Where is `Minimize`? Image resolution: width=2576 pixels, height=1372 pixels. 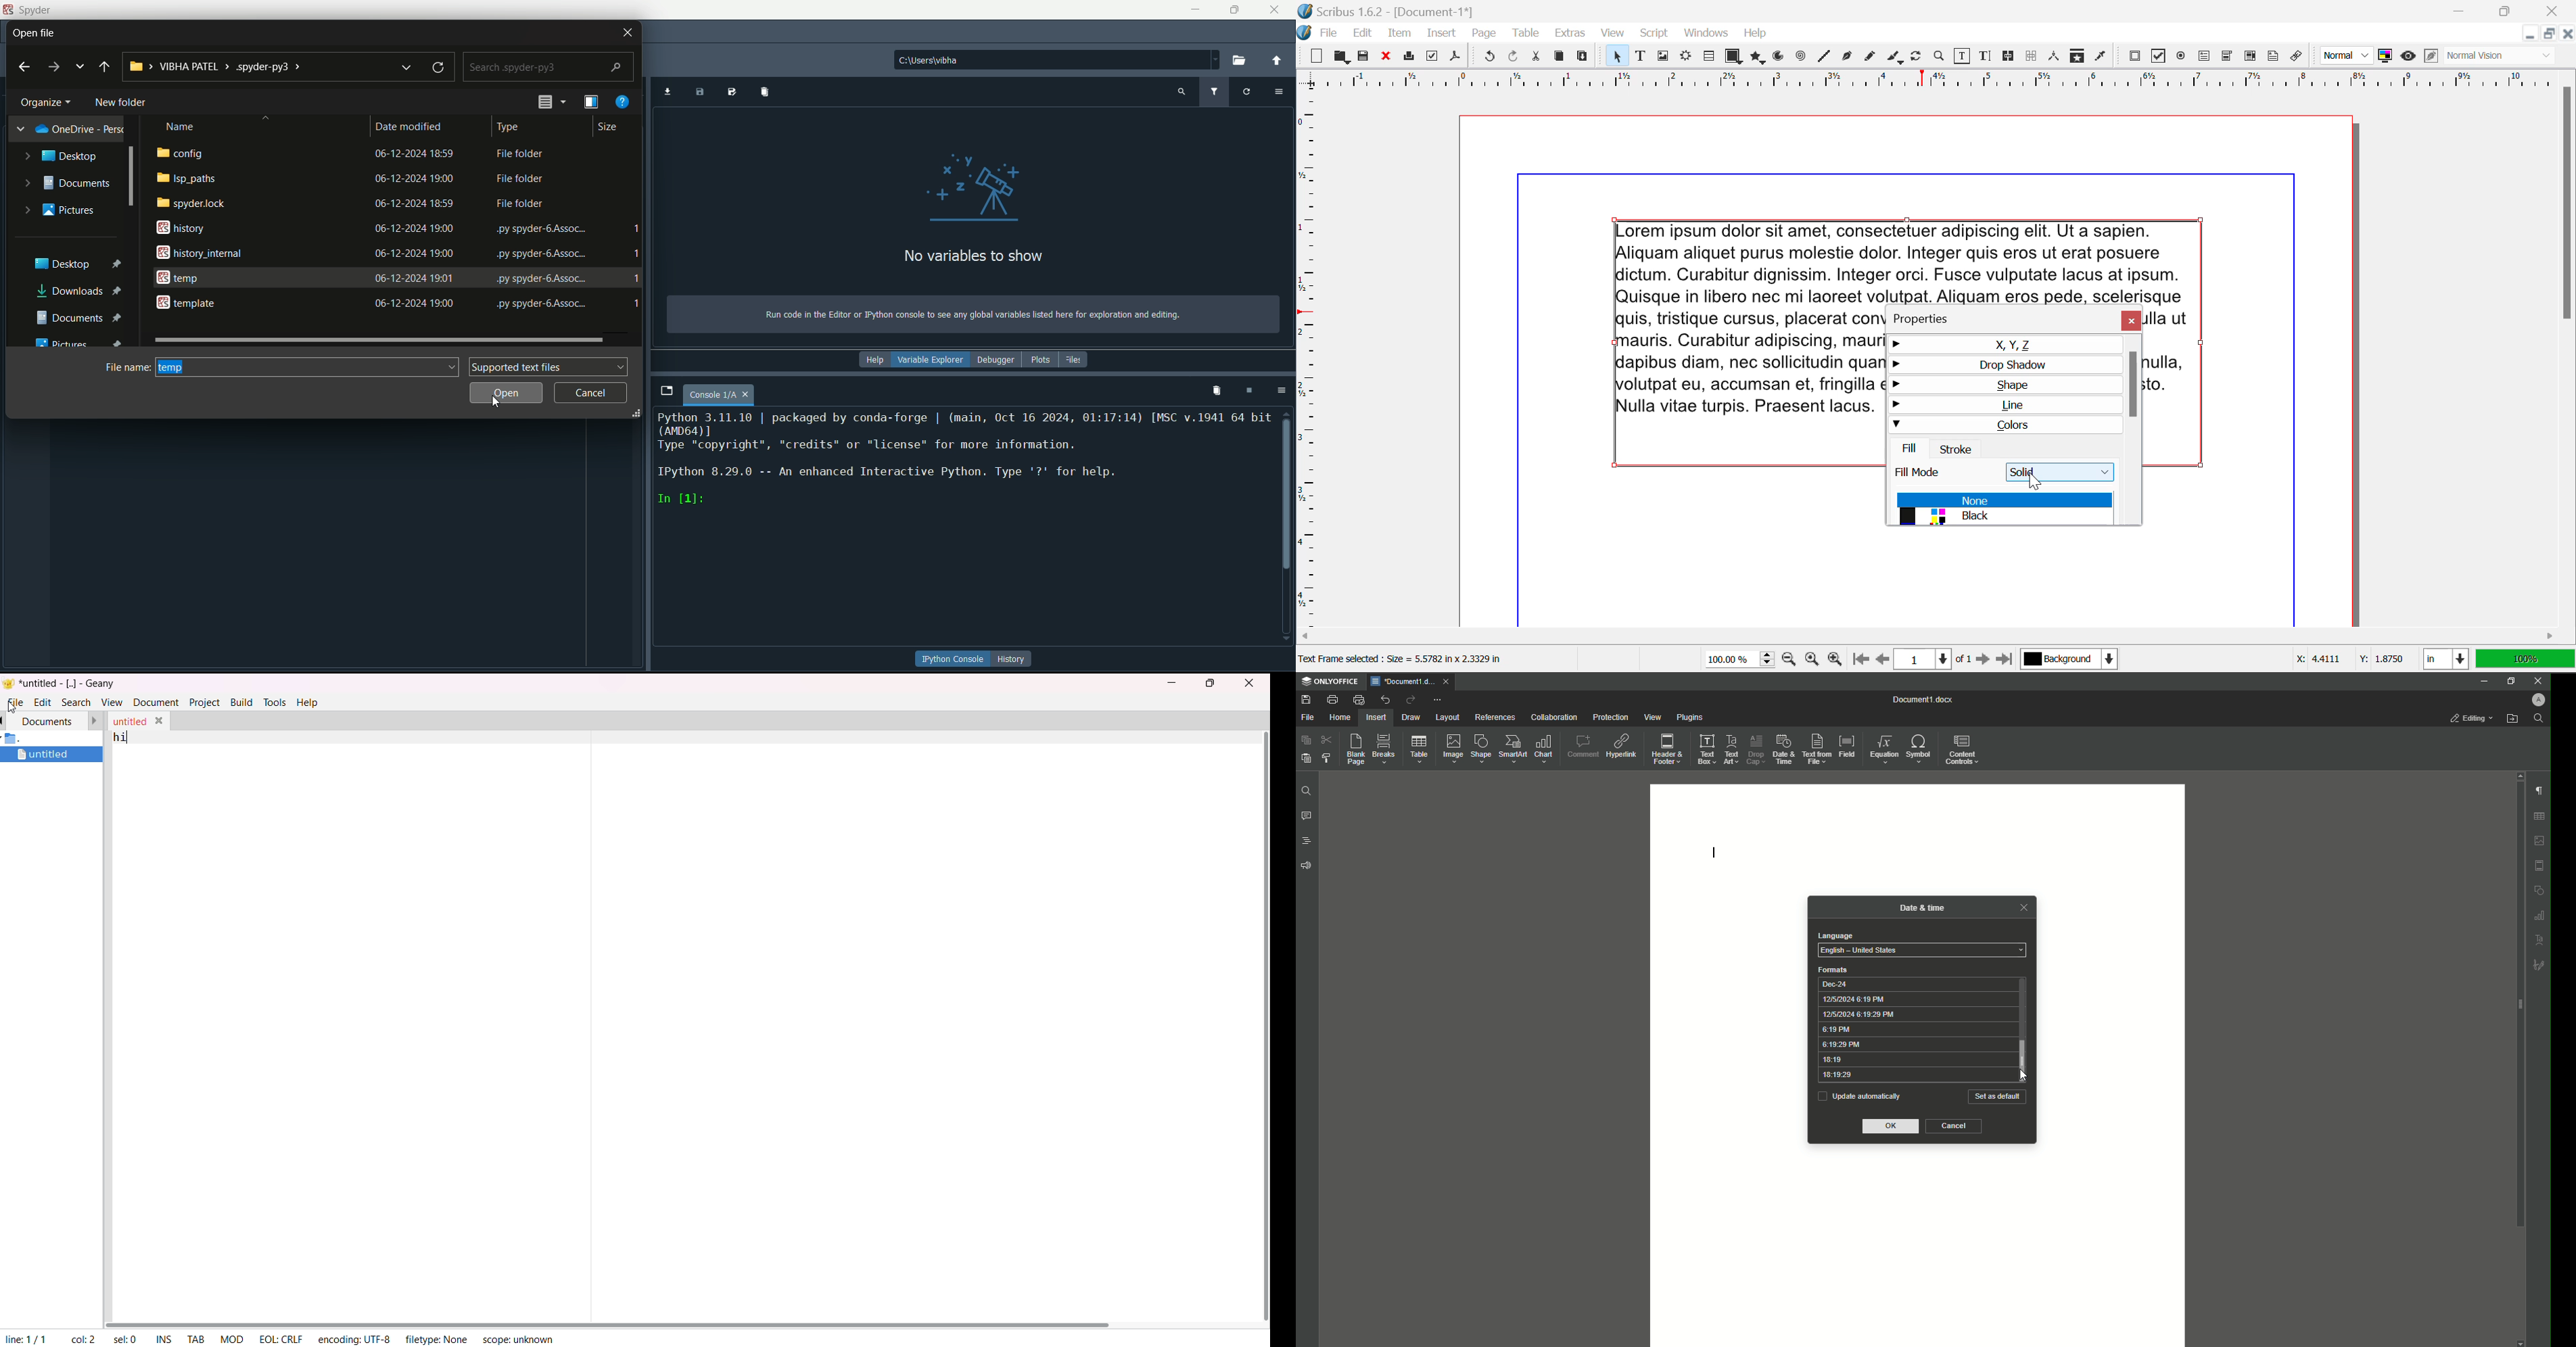 Minimize is located at coordinates (2548, 33).